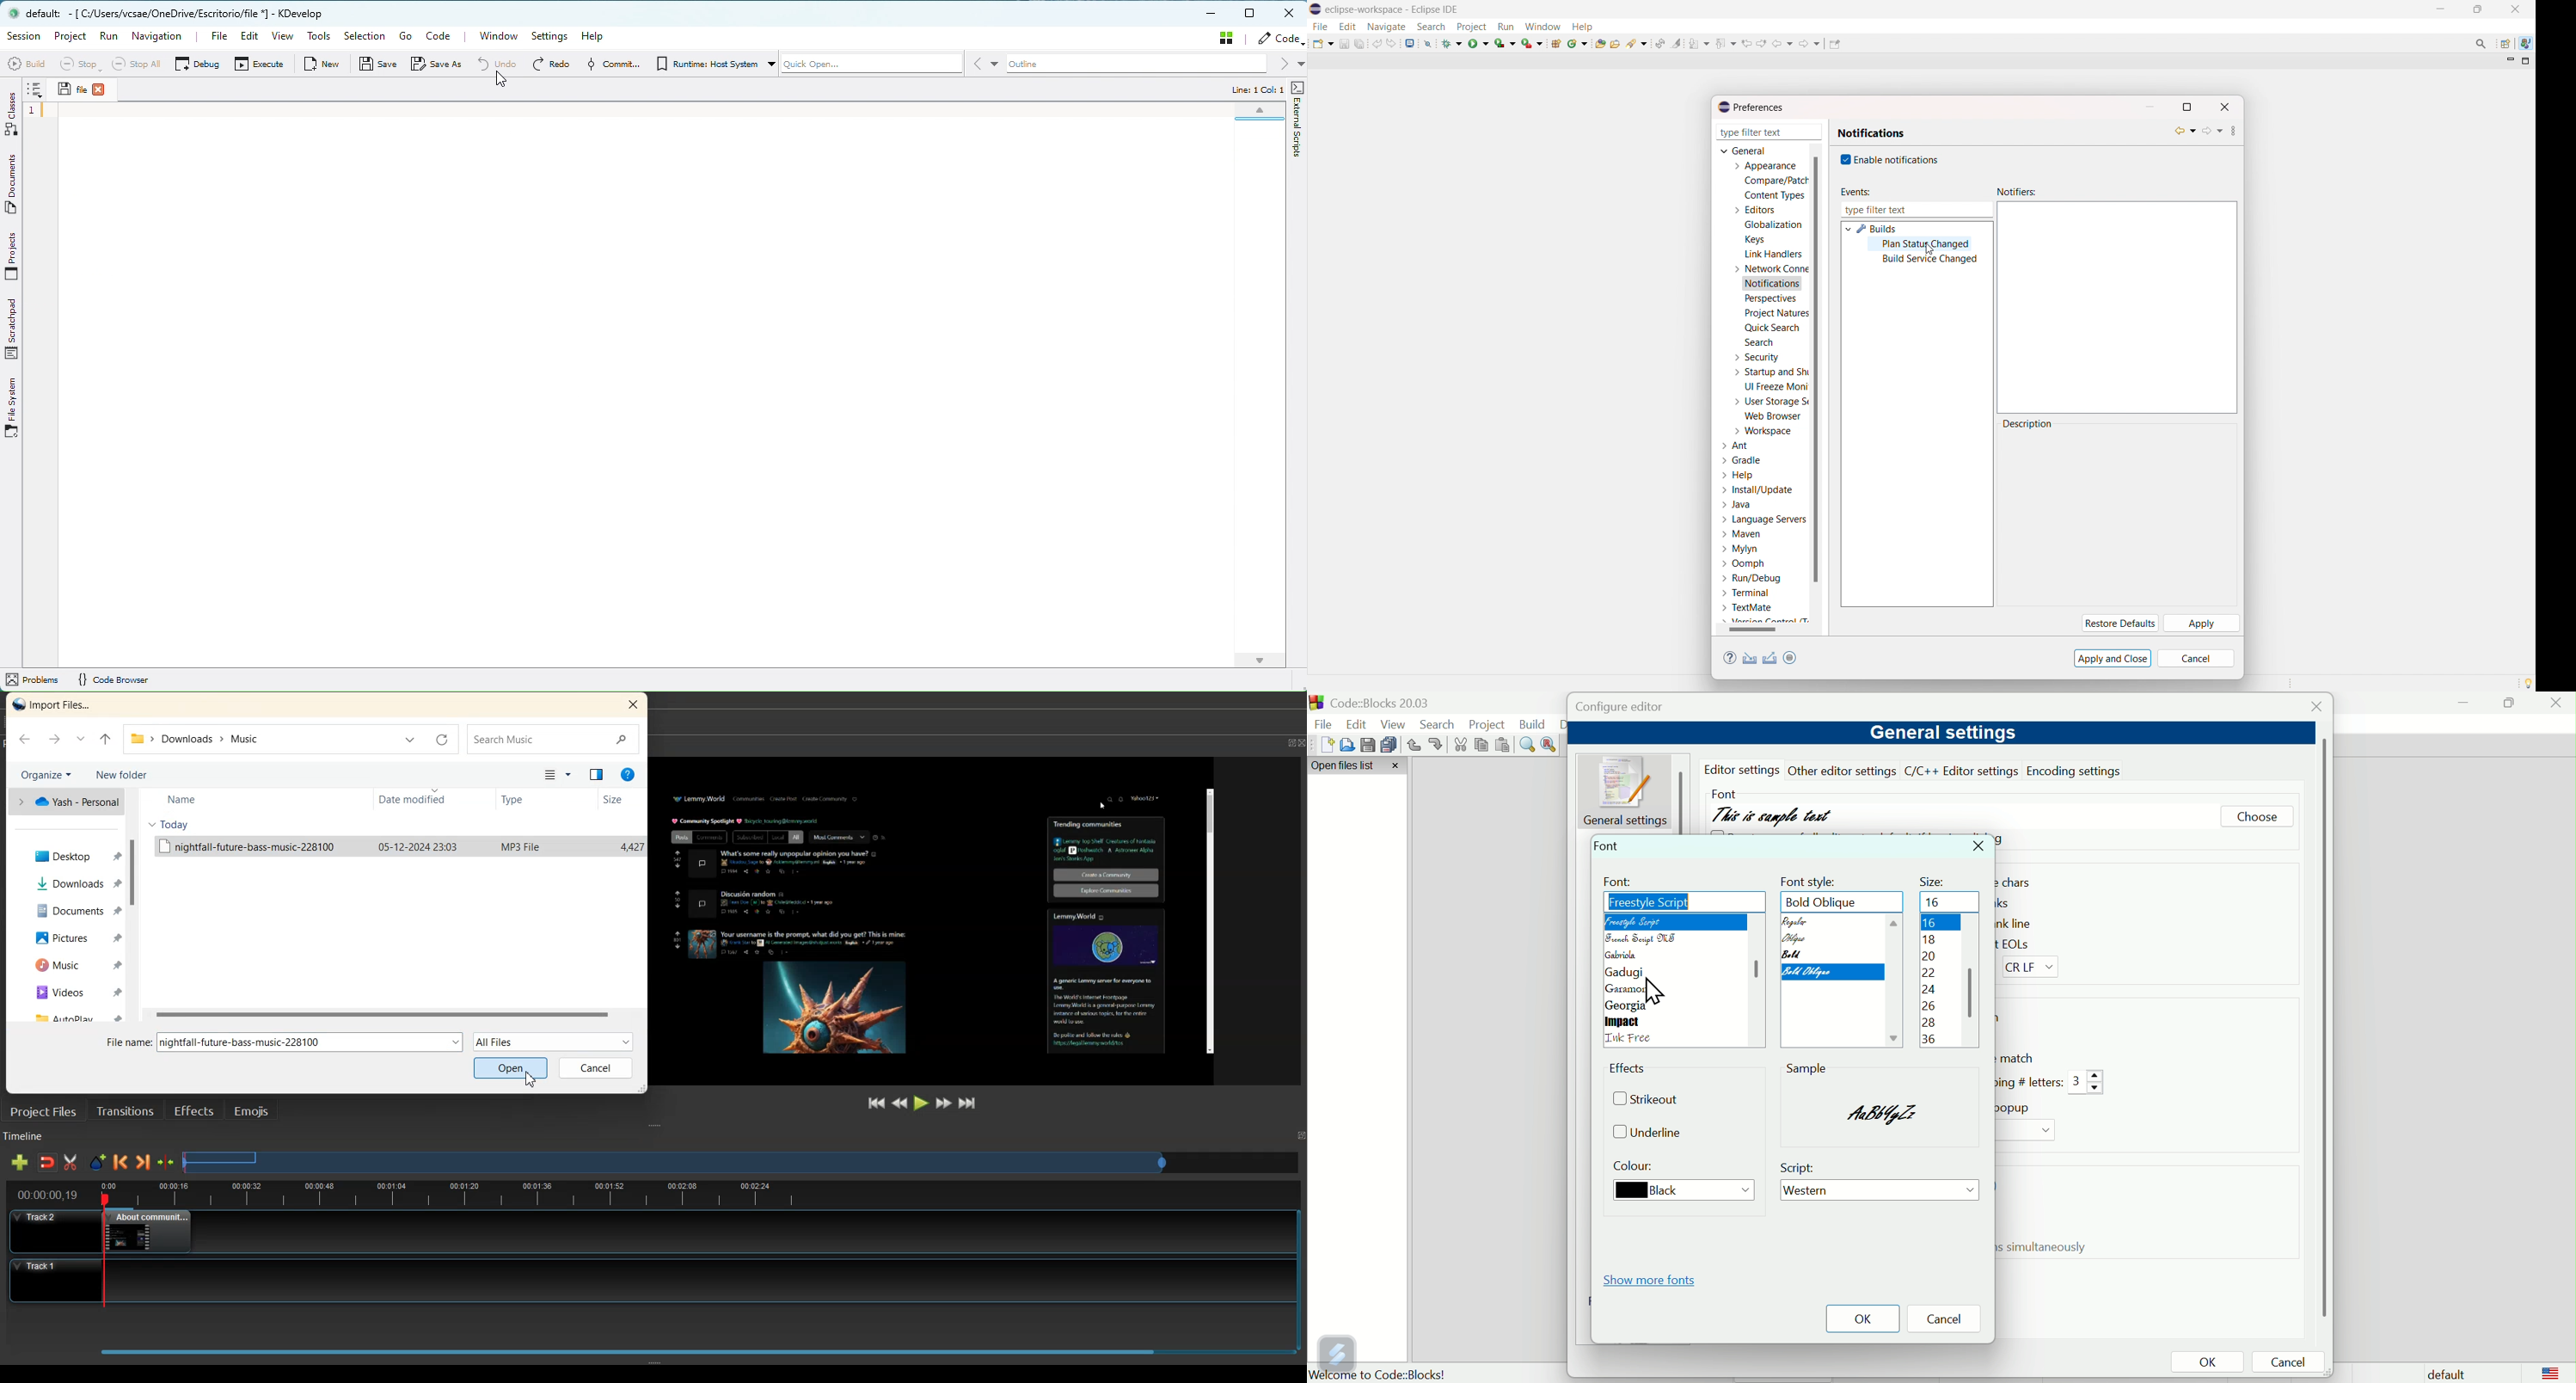 The height and width of the screenshot is (1400, 2576). Describe the element at coordinates (37, 1233) in the screenshot. I see `Track 2` at that location.